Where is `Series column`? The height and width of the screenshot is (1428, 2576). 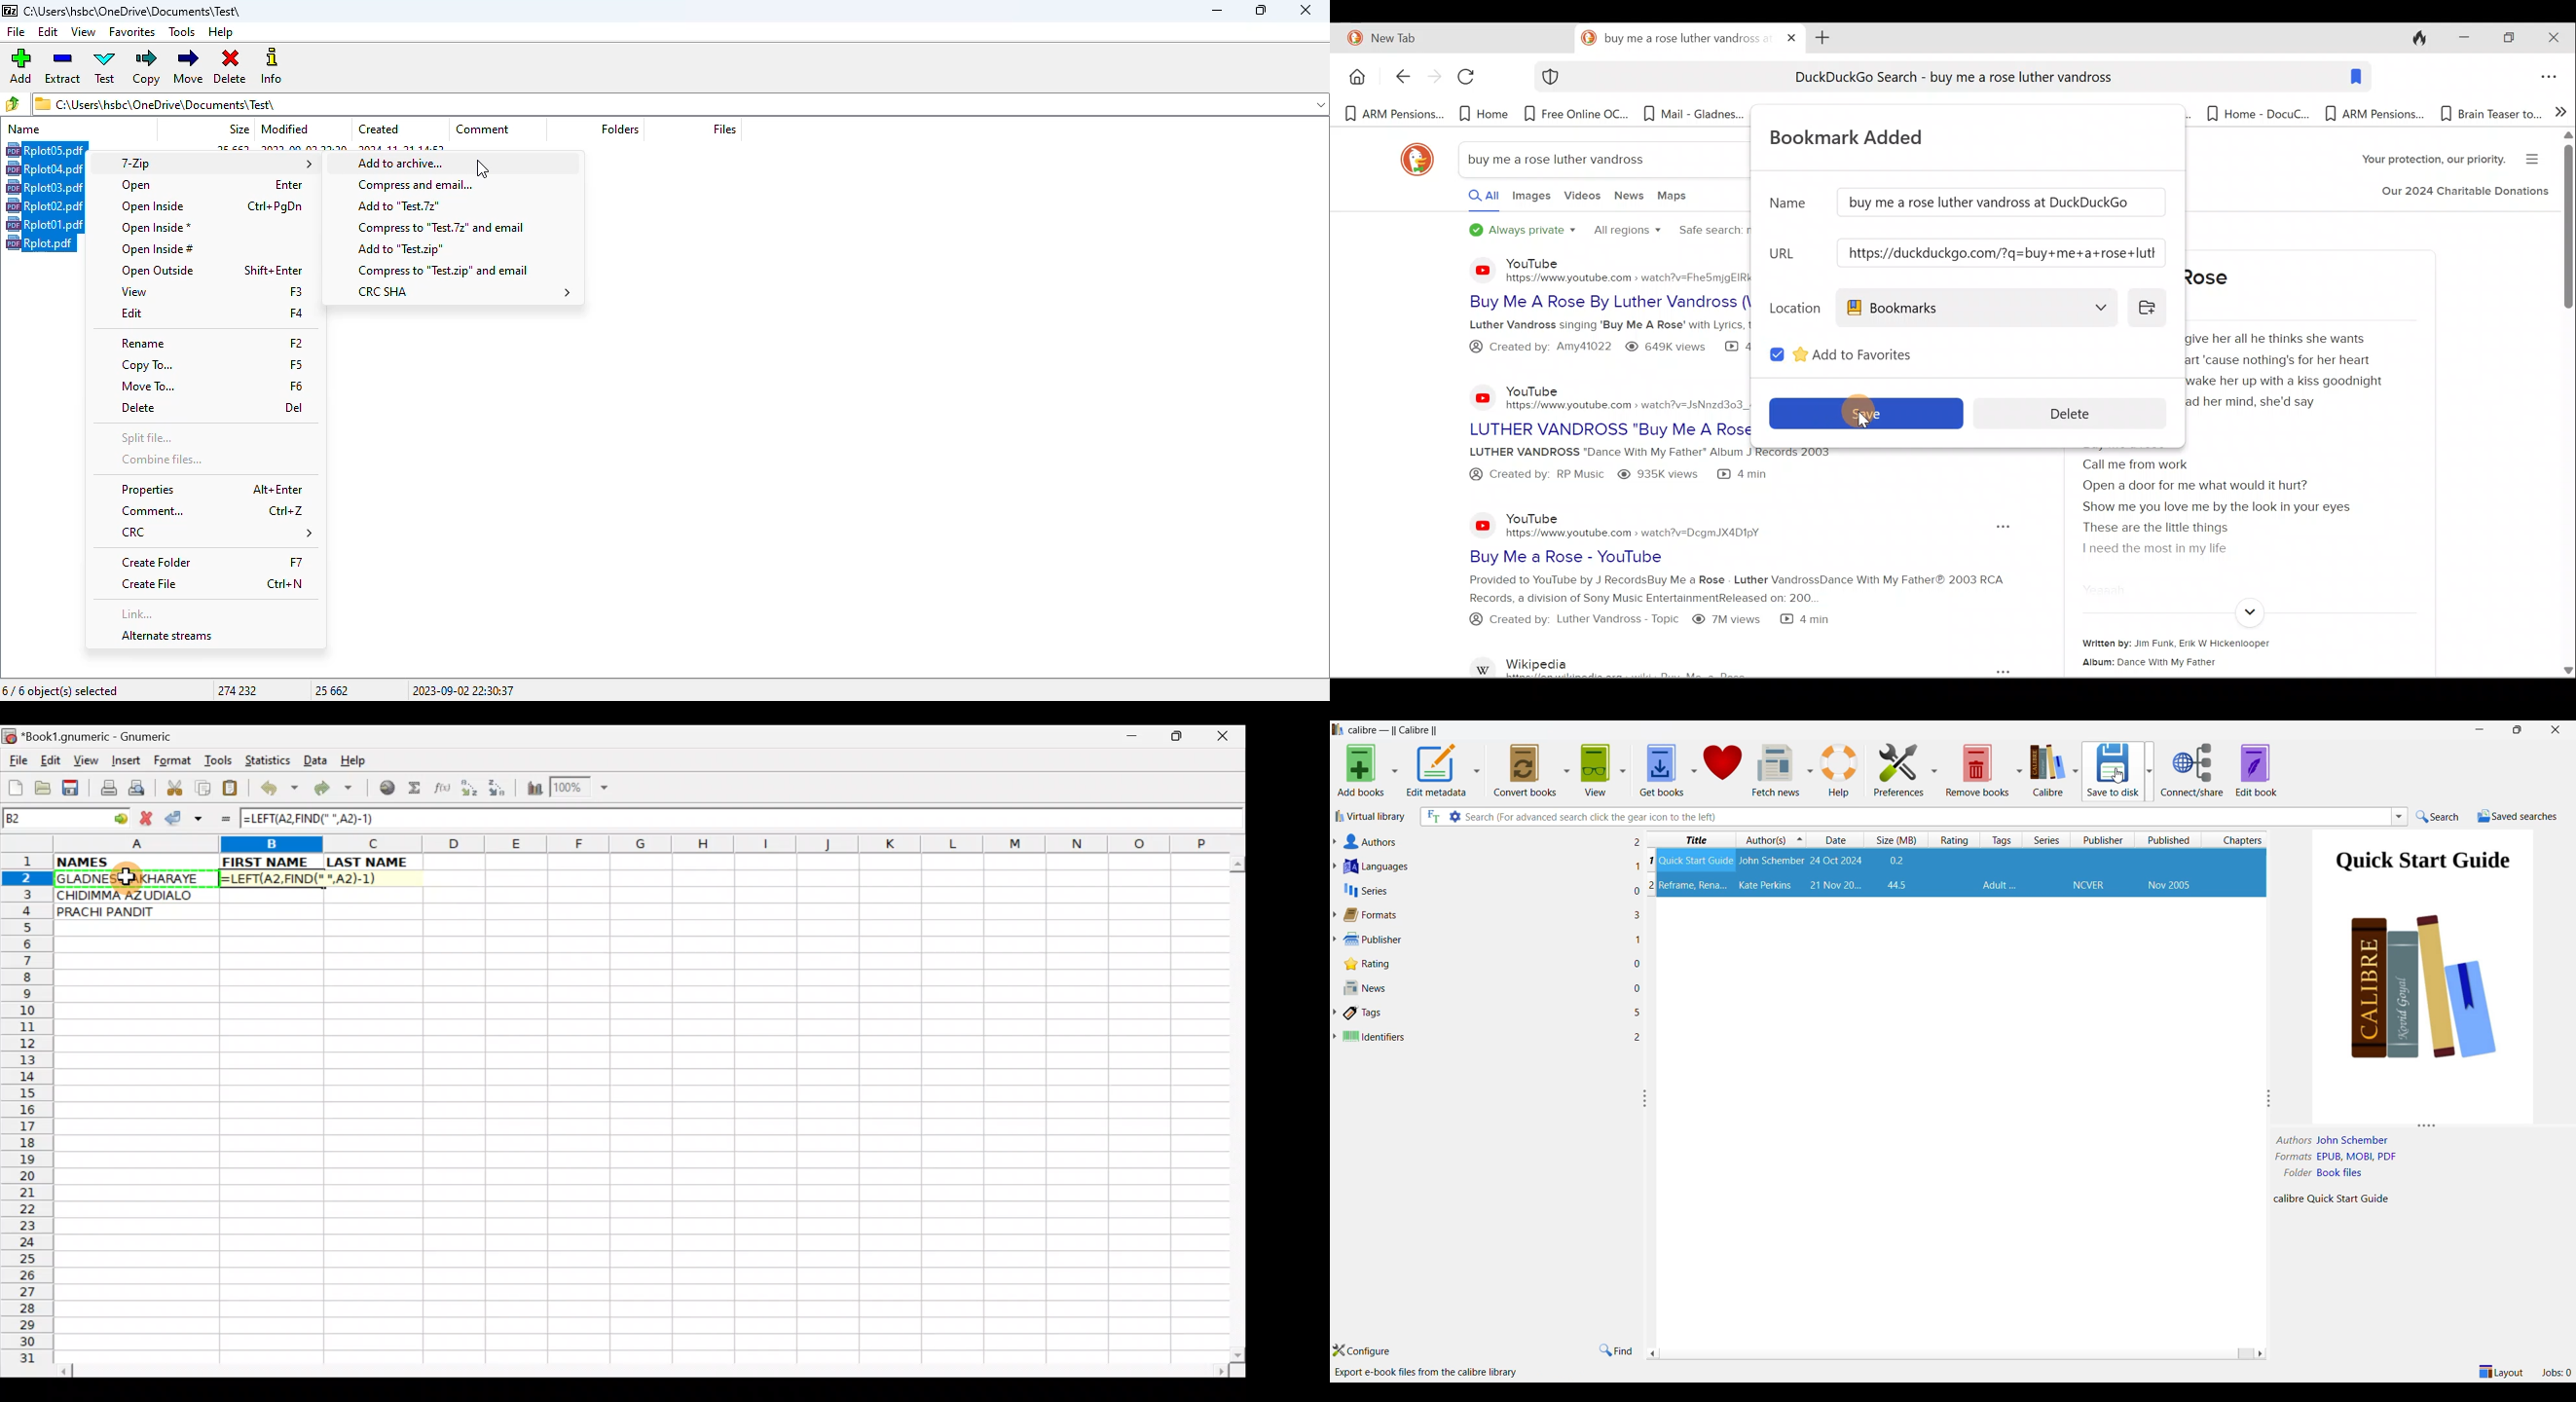 Series column is located at coordinates (2047, 840).